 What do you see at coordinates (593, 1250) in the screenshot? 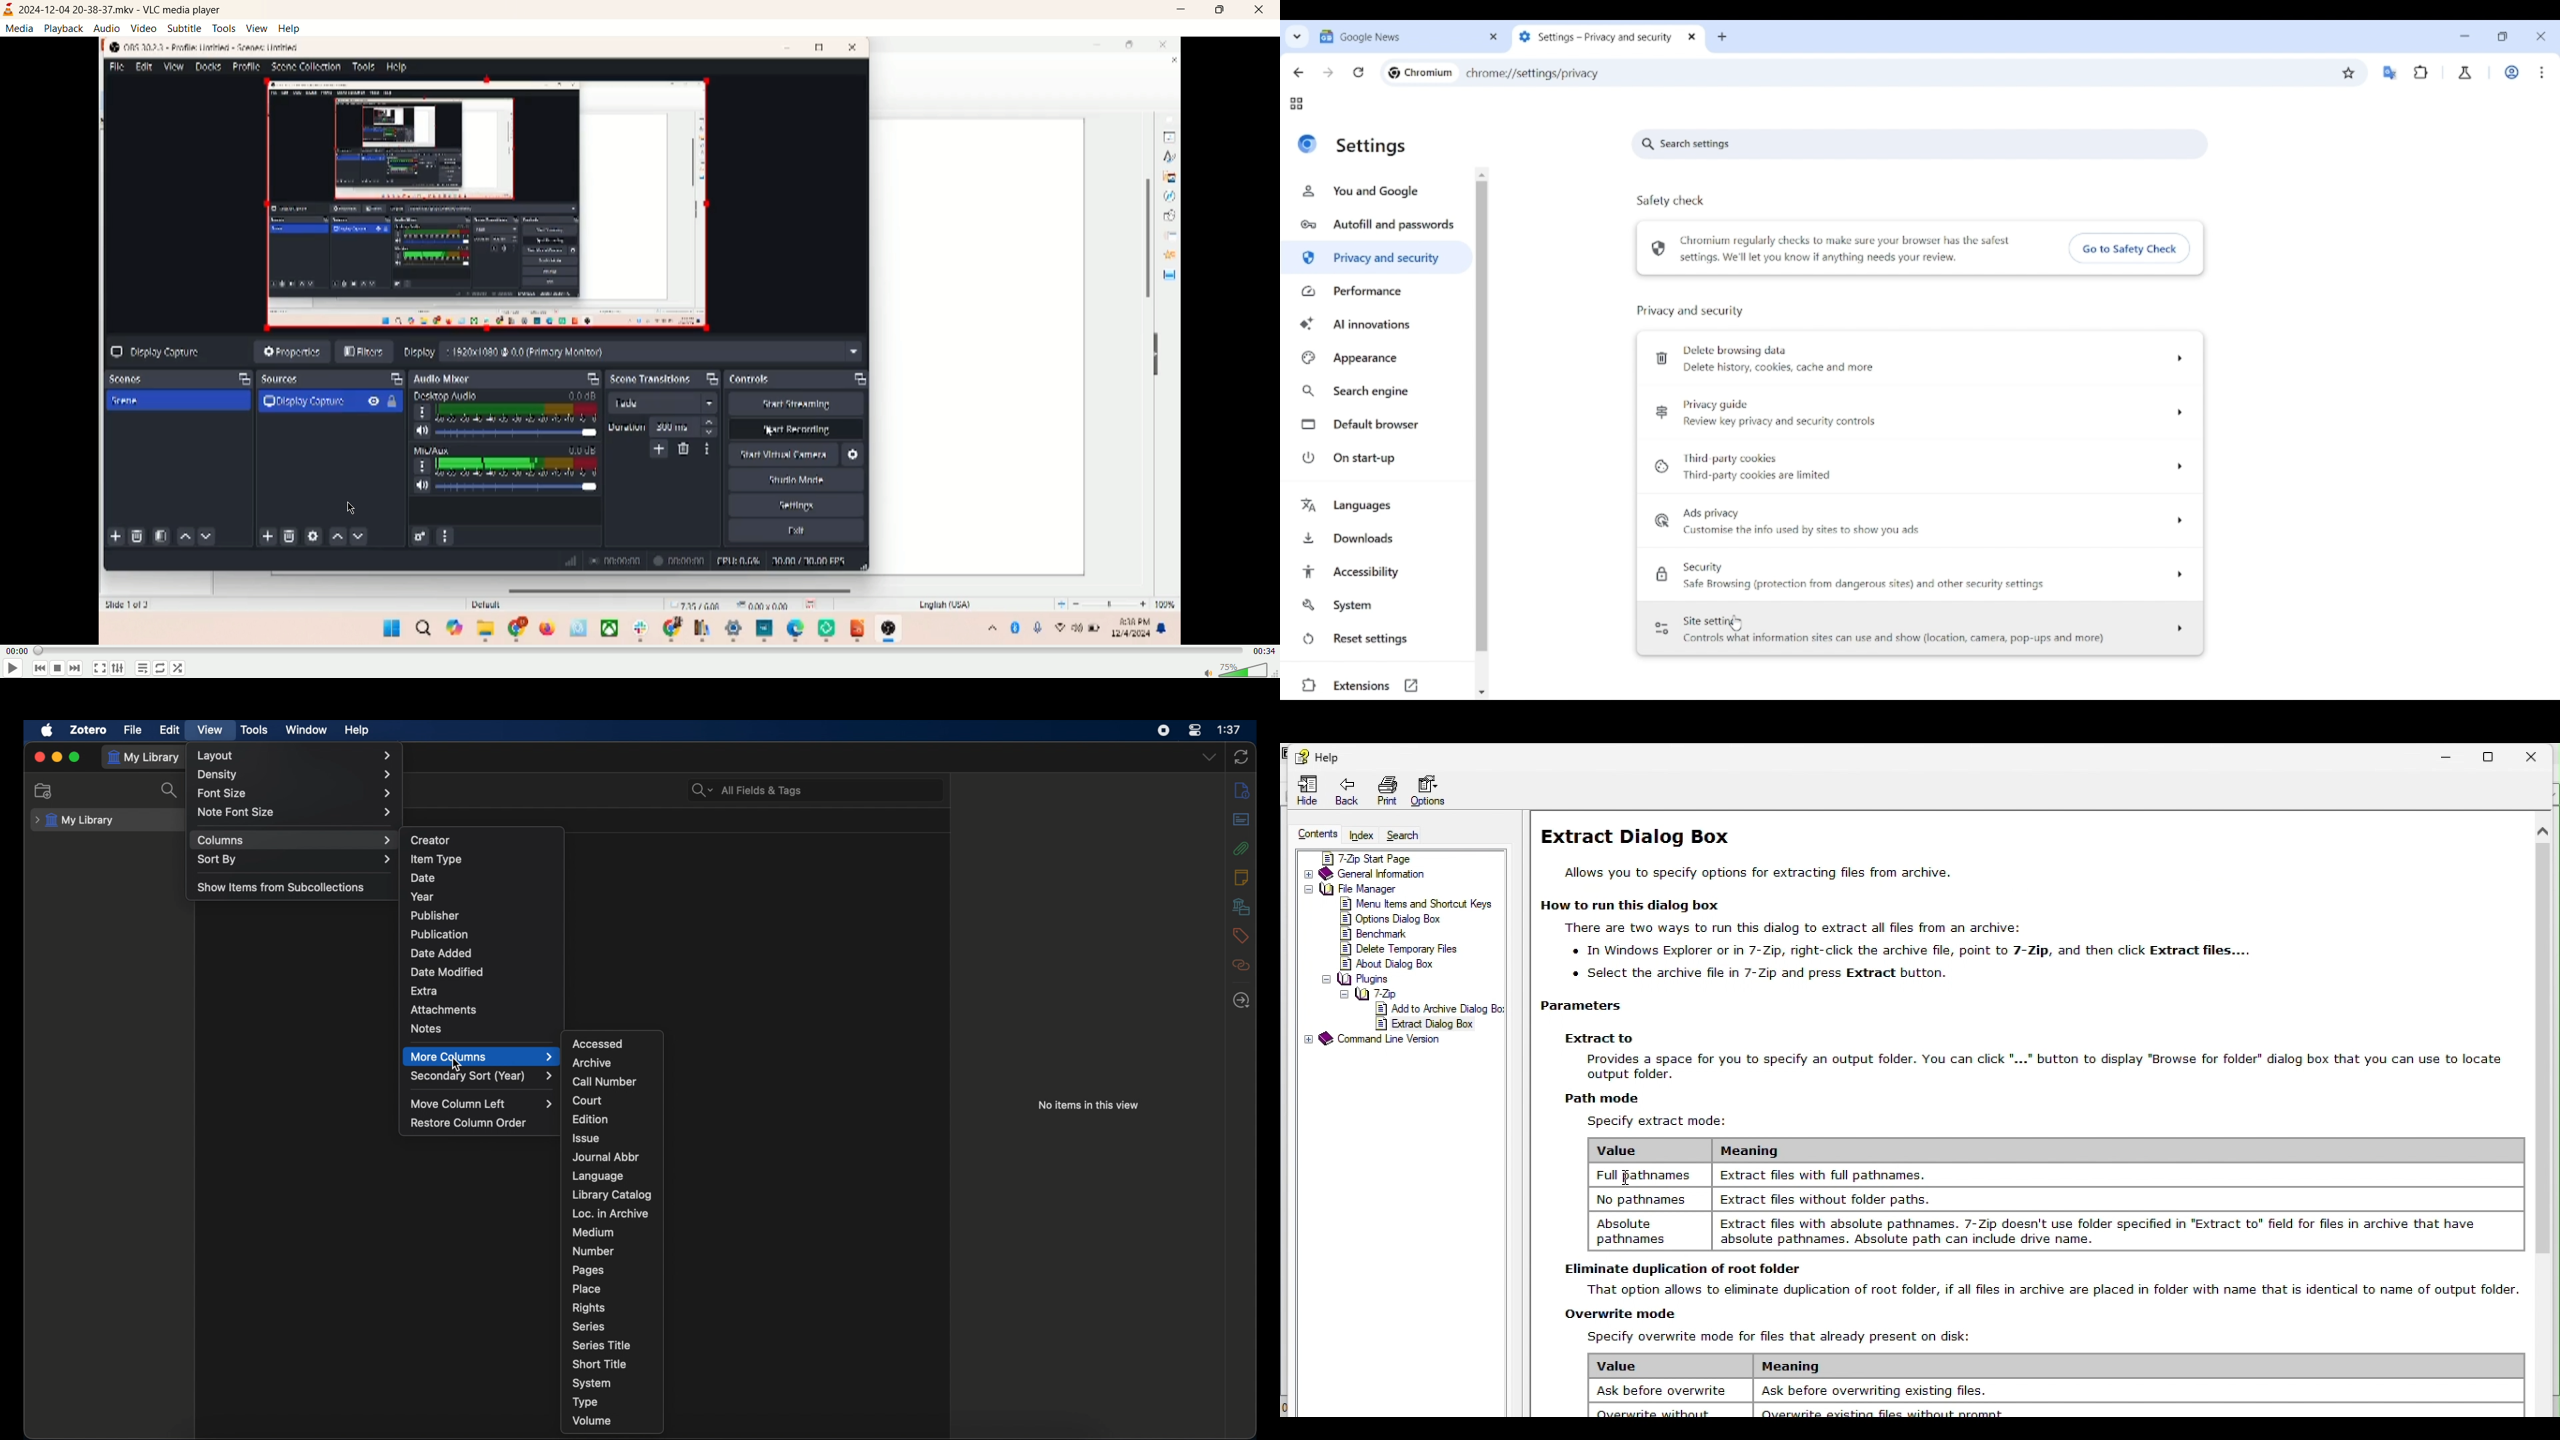
I see `number` at bounding box center [593, 1250].